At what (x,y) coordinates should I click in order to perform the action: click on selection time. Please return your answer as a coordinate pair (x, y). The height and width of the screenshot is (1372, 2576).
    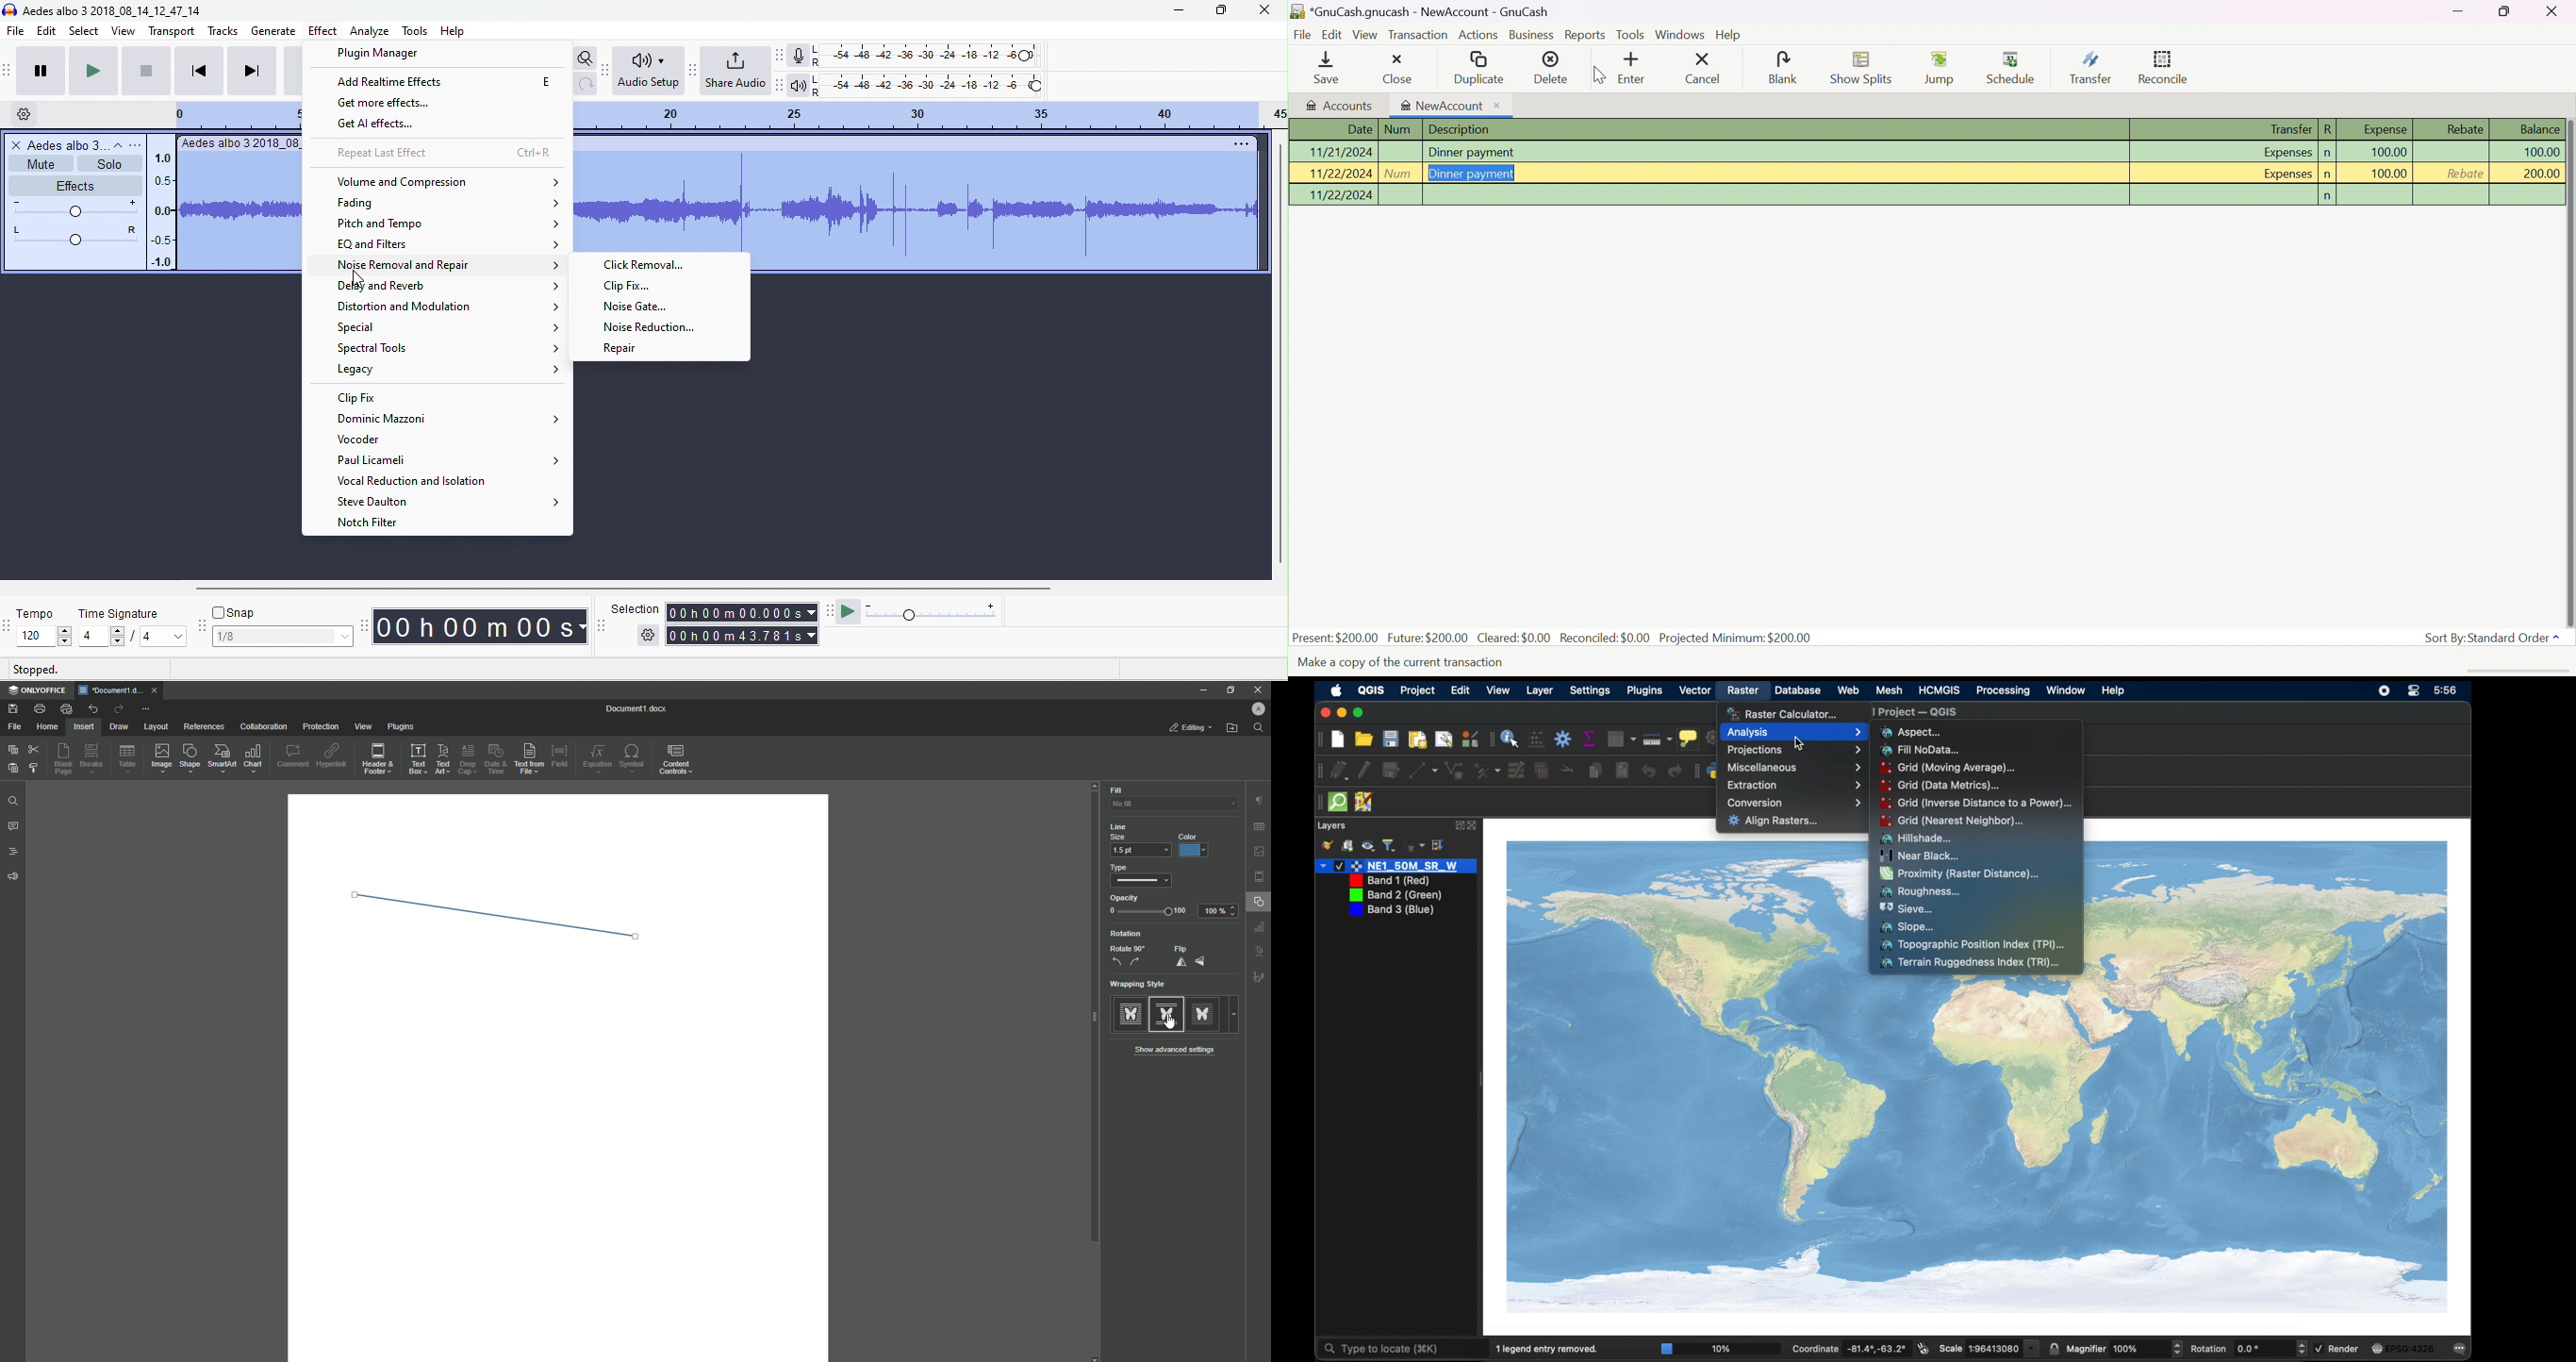
    Looking at the image, I should click on (743, 611).